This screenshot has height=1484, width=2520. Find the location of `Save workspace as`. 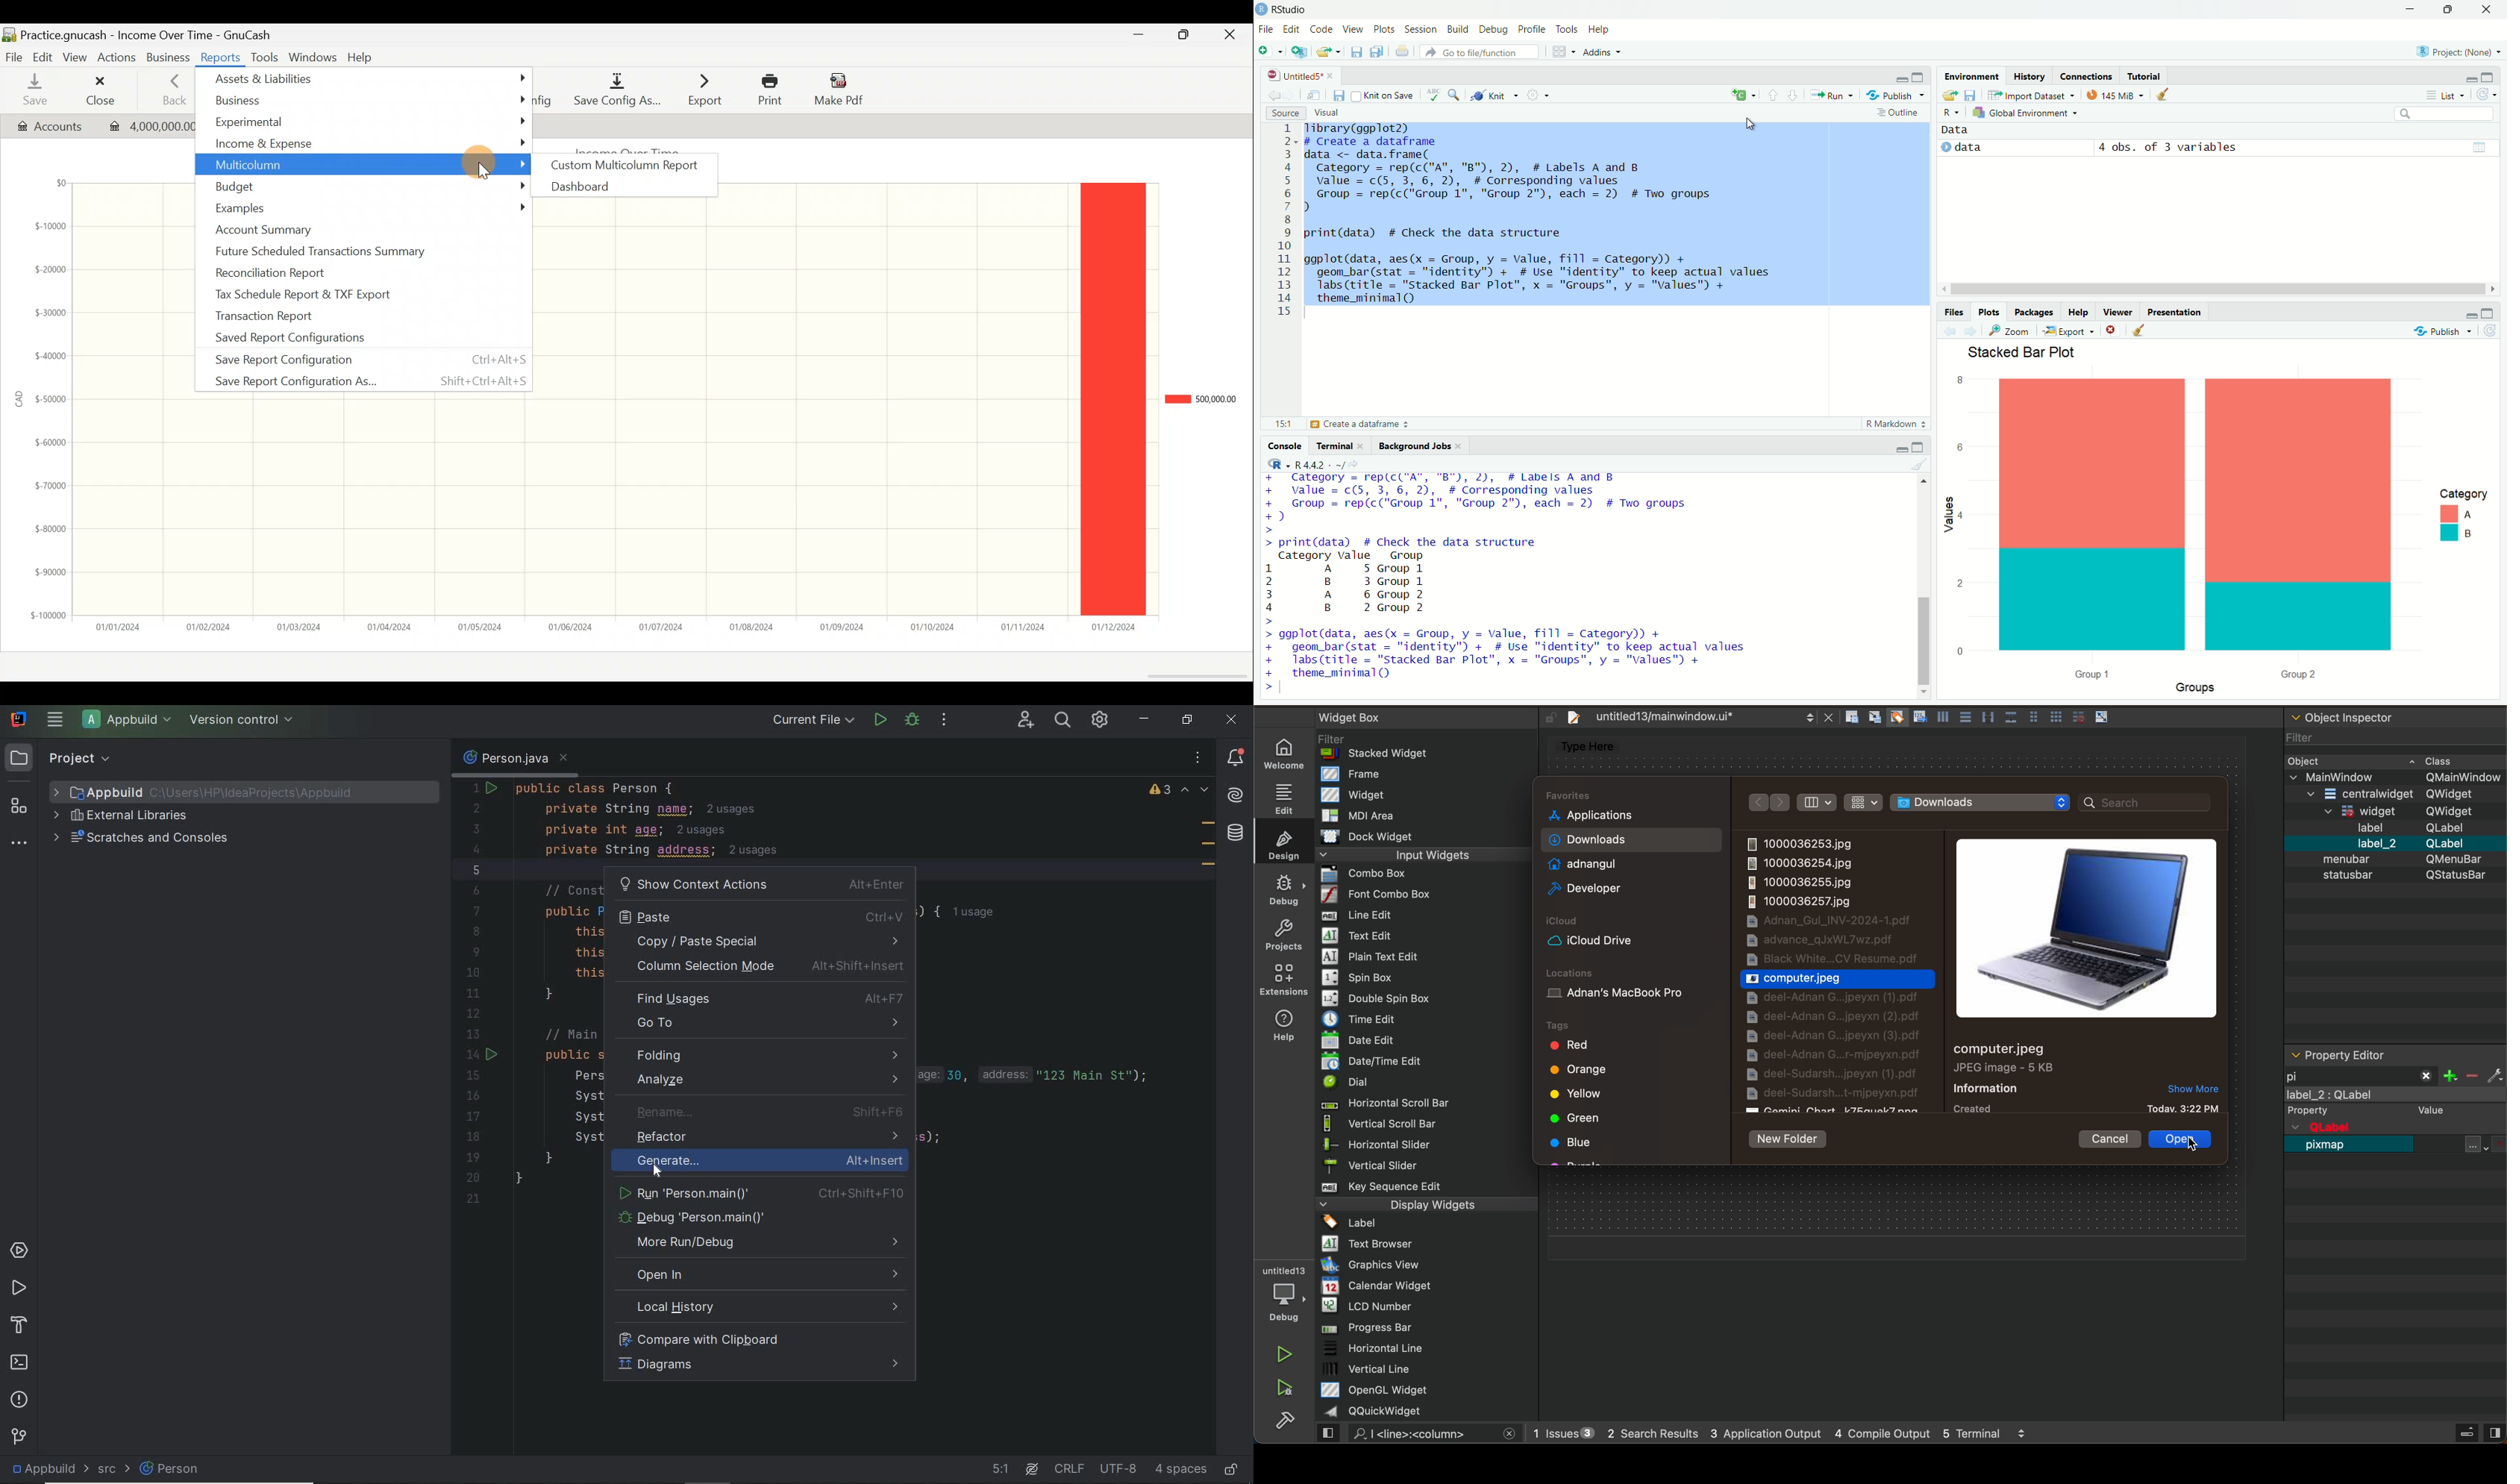

Save workspace as is located at coordinates (1972, 95).